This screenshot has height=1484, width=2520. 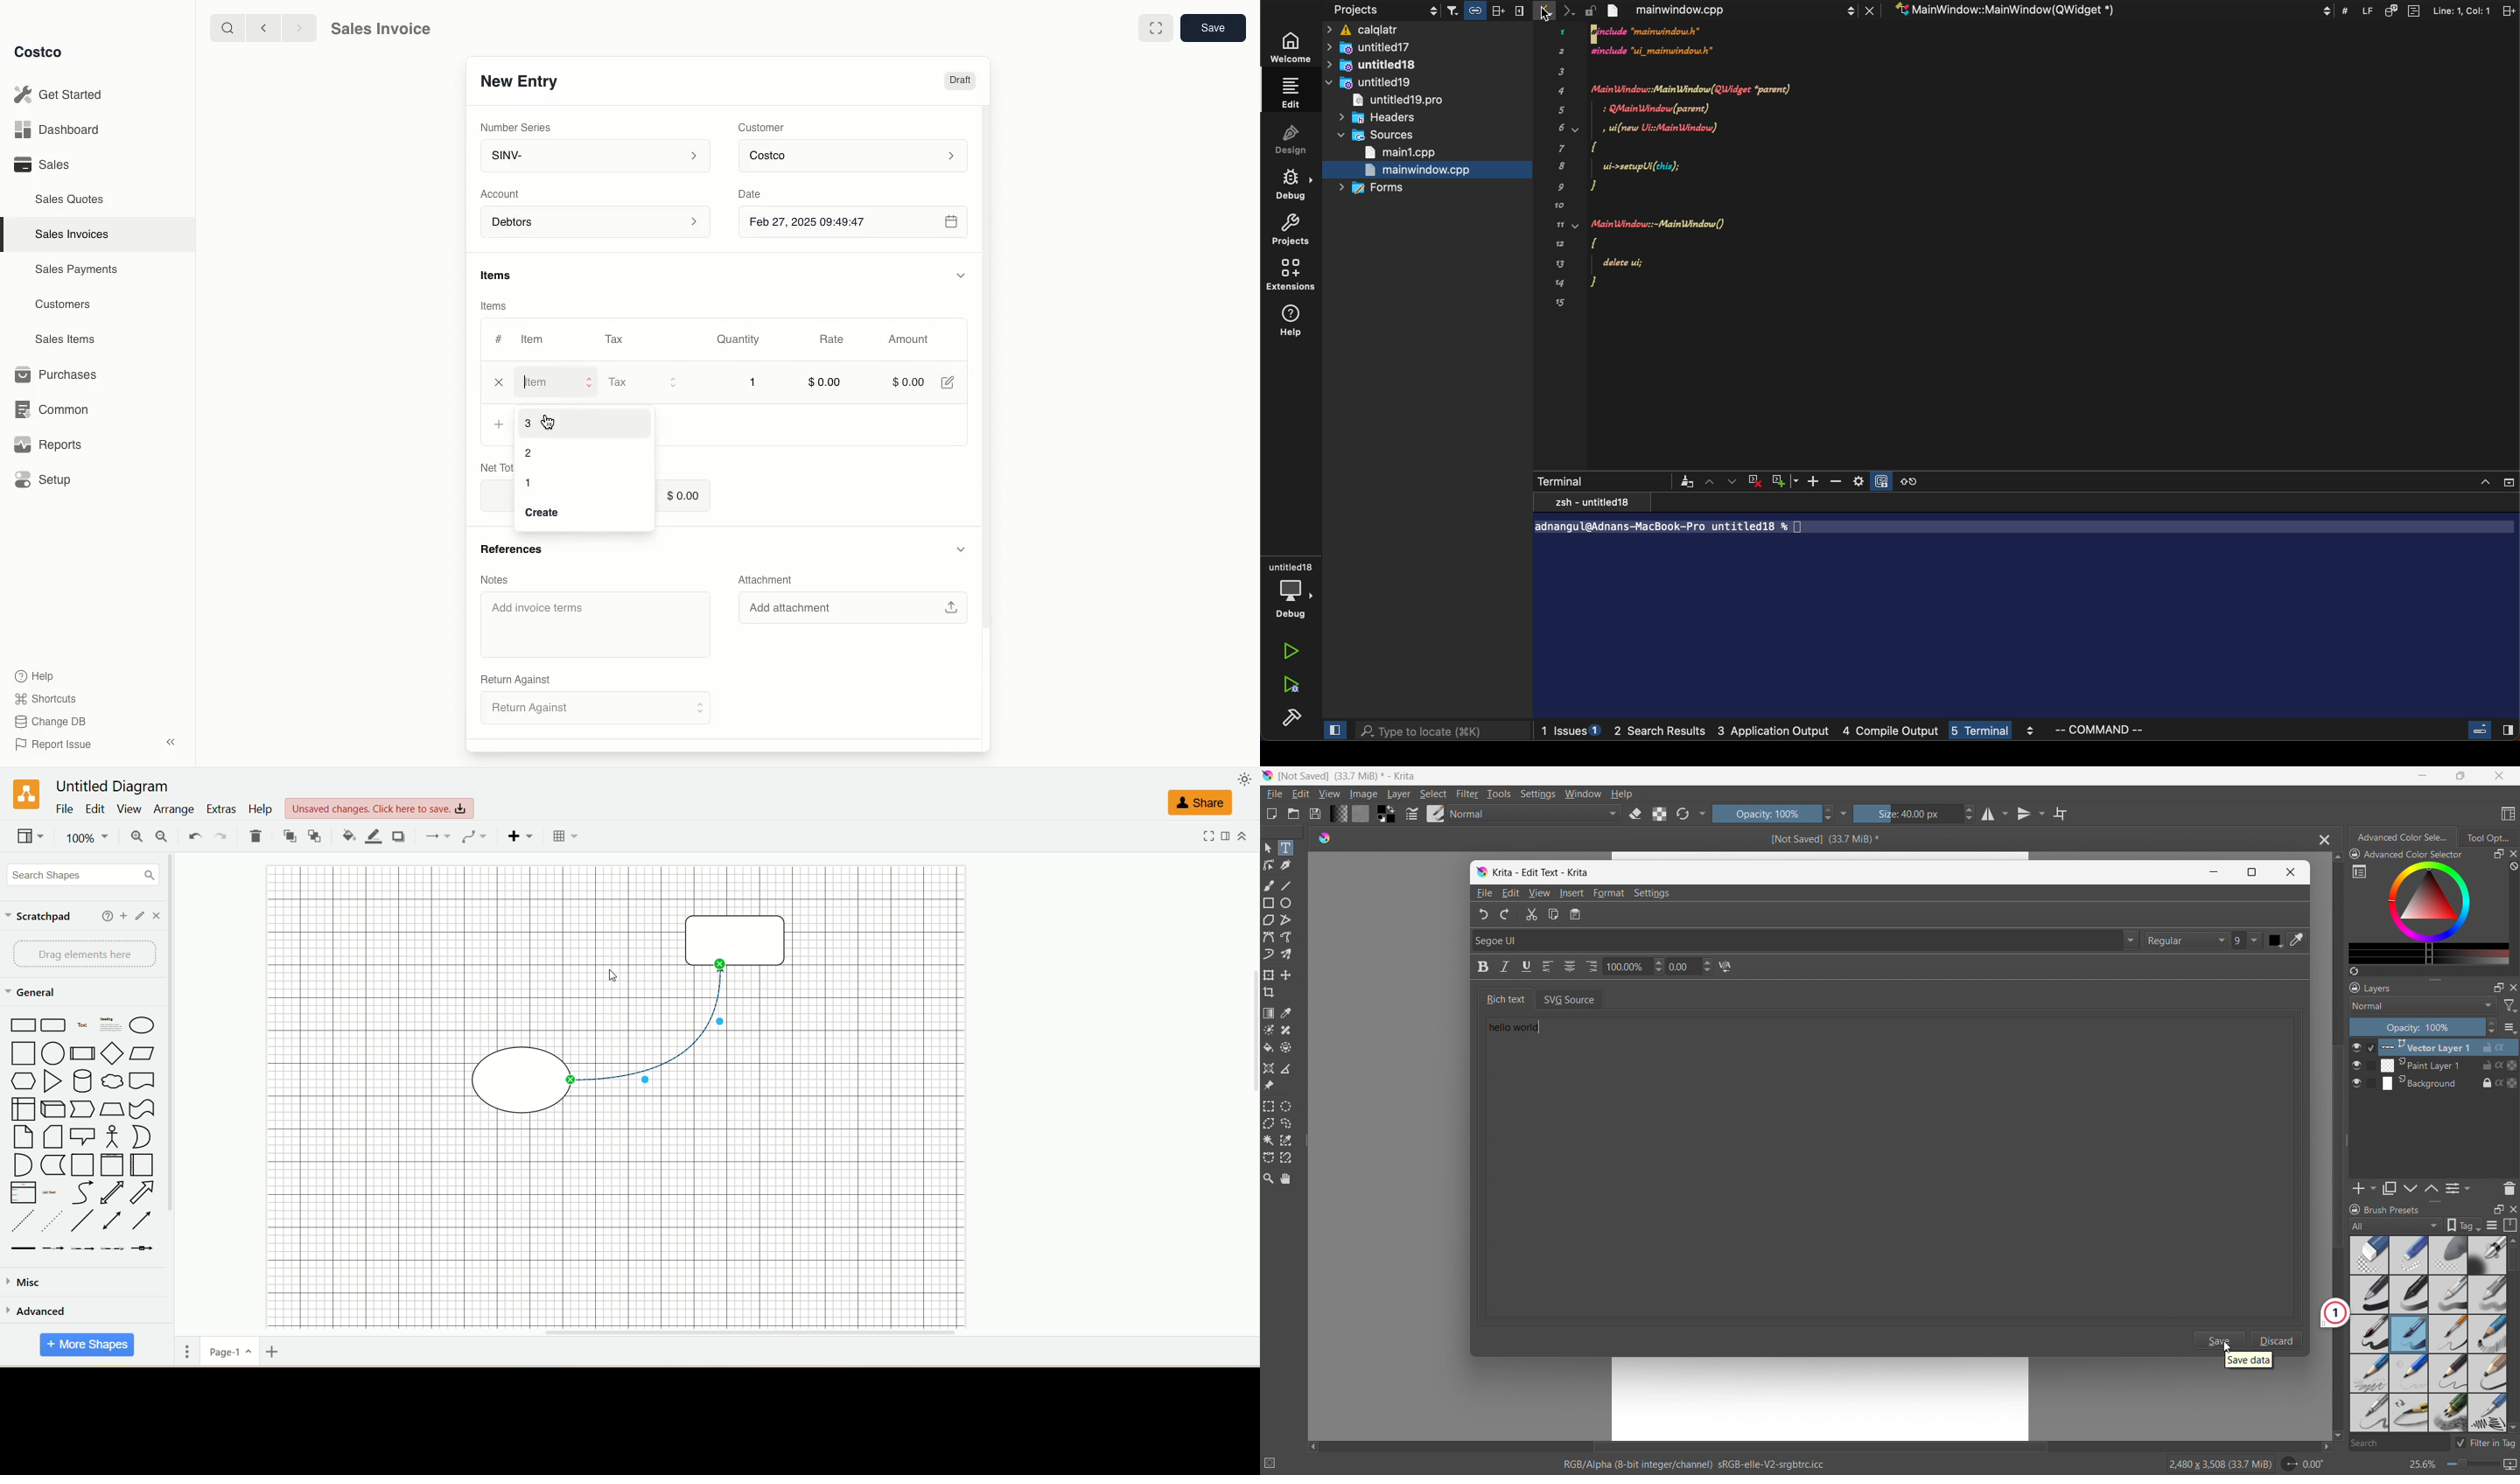 I want to click on Feb 27, 2025 09:49:47, so click(x=852, y=221).